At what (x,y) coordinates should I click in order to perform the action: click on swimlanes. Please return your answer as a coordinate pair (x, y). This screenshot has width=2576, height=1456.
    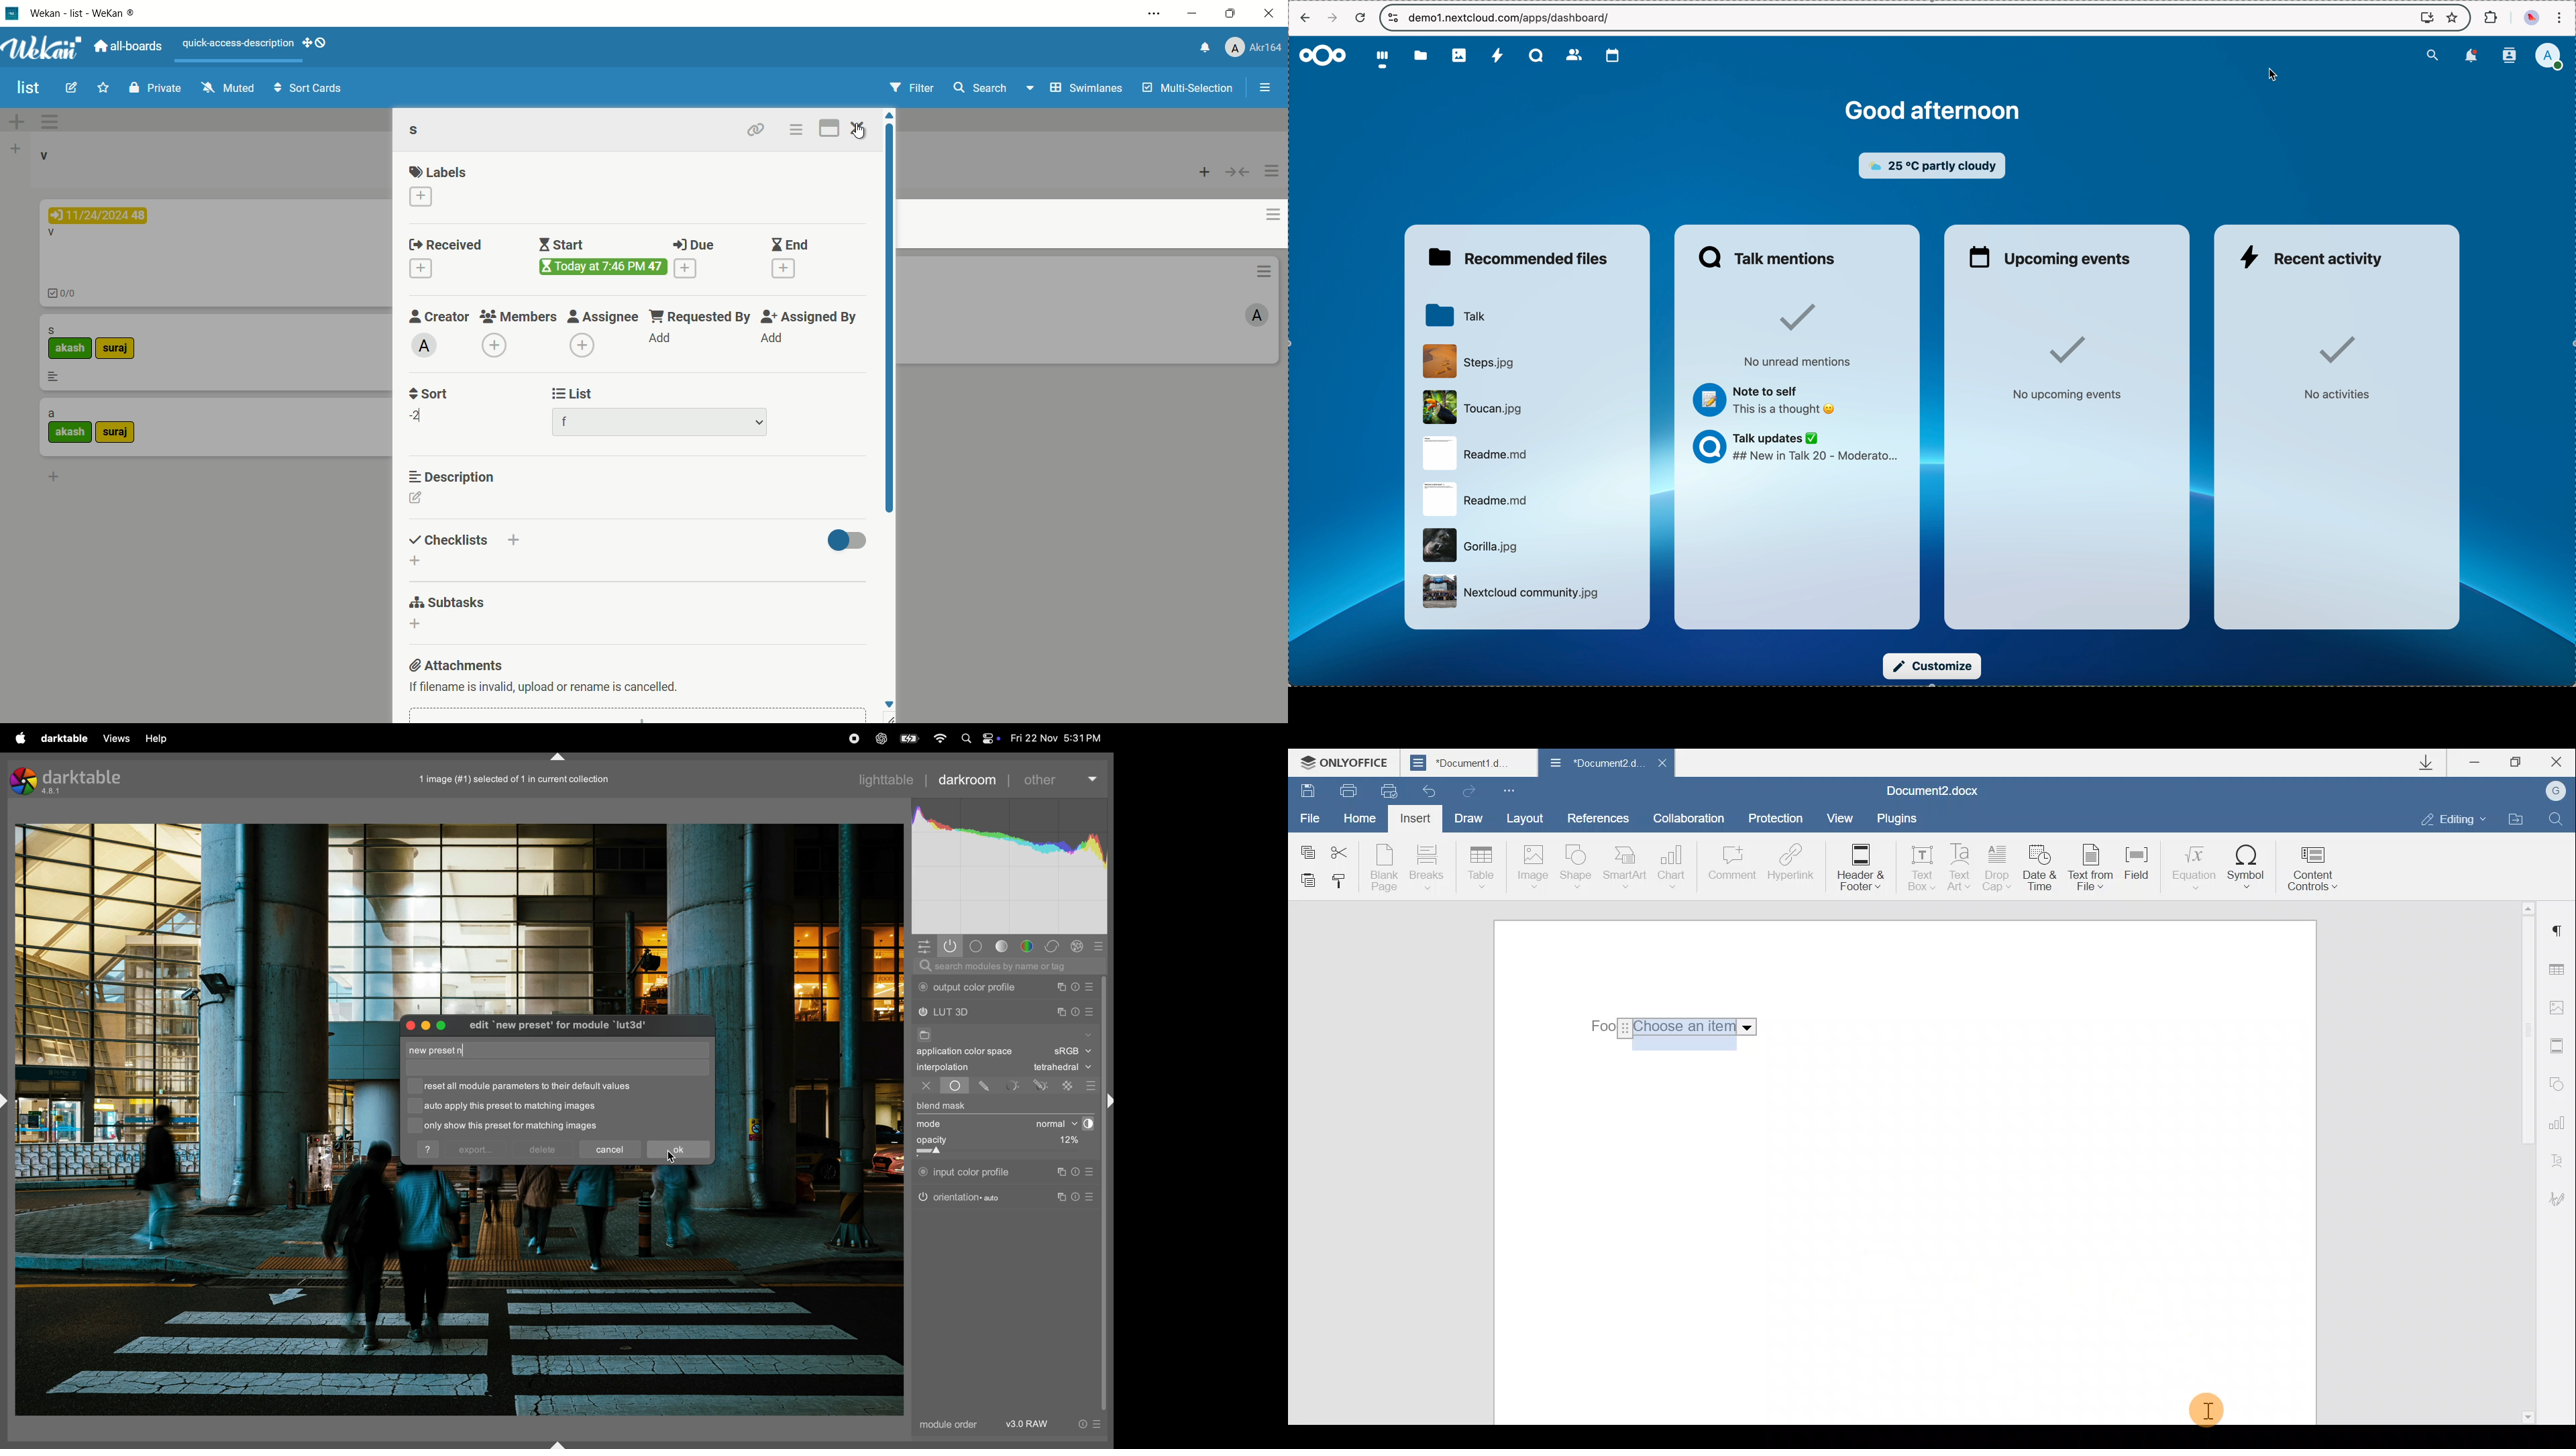
    Looking at the image, I should click on (1087, 88).